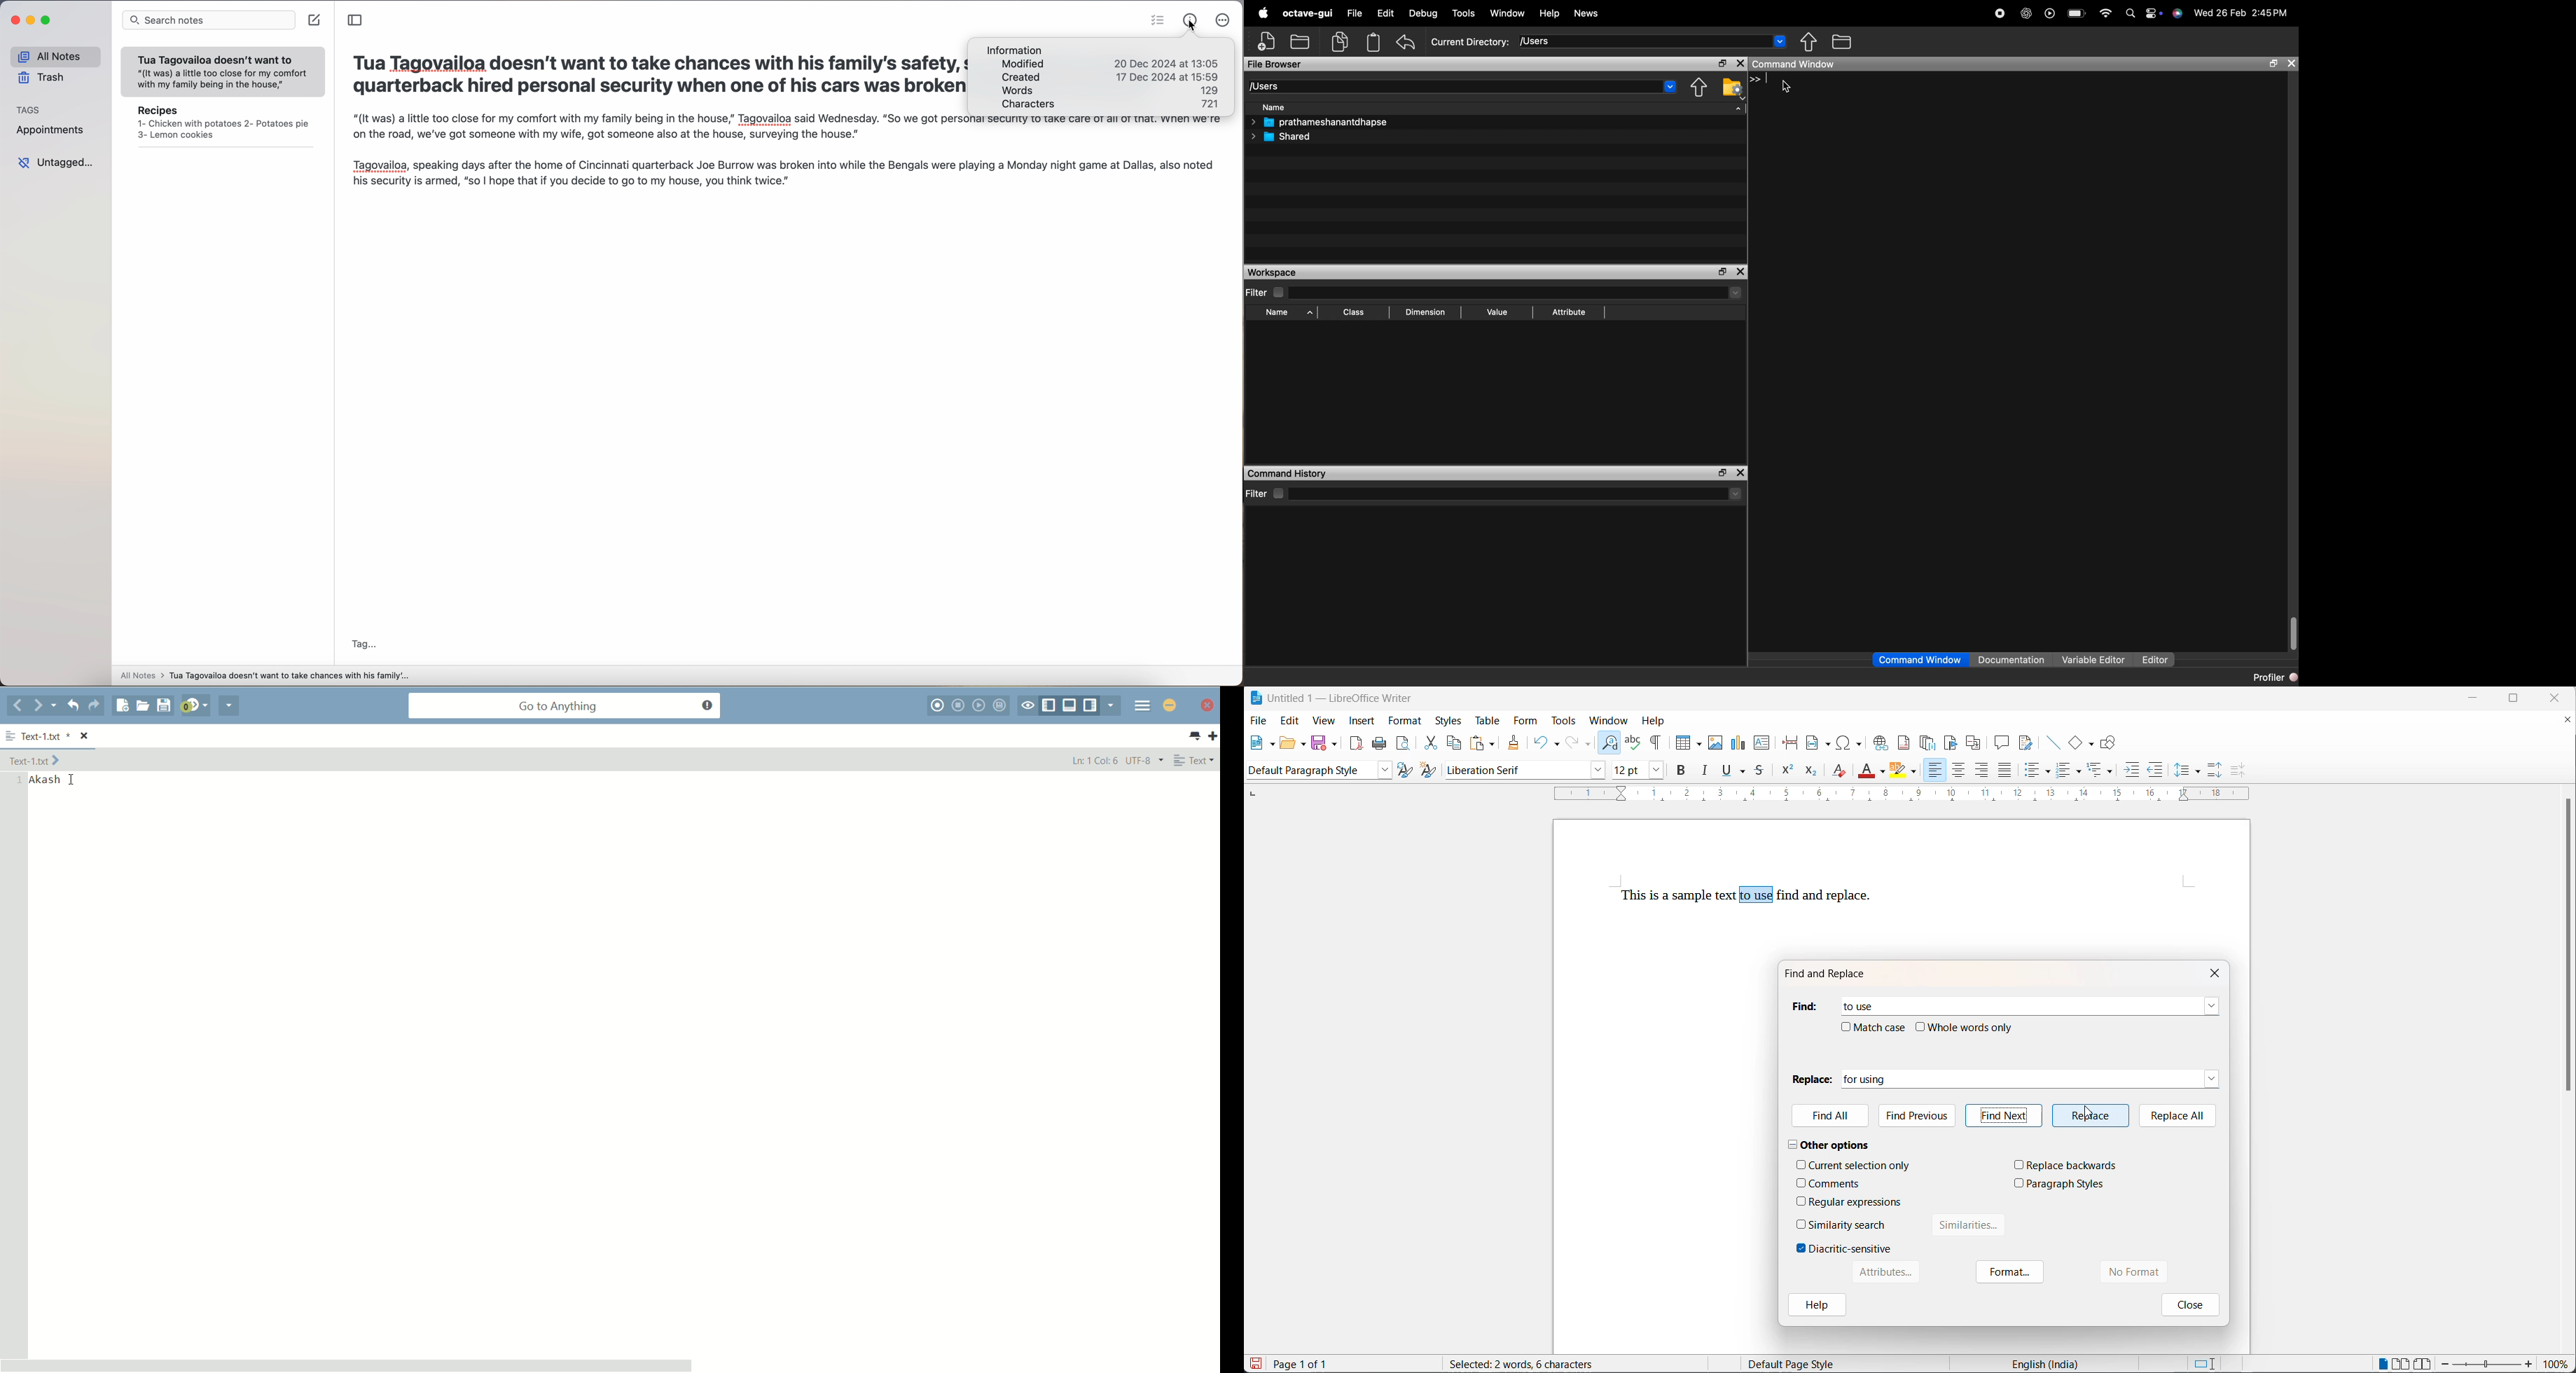  What do you see at coordinates (14, 20) in the screenshot?
I see `close Simplenote` at bounding box center [14, 20].